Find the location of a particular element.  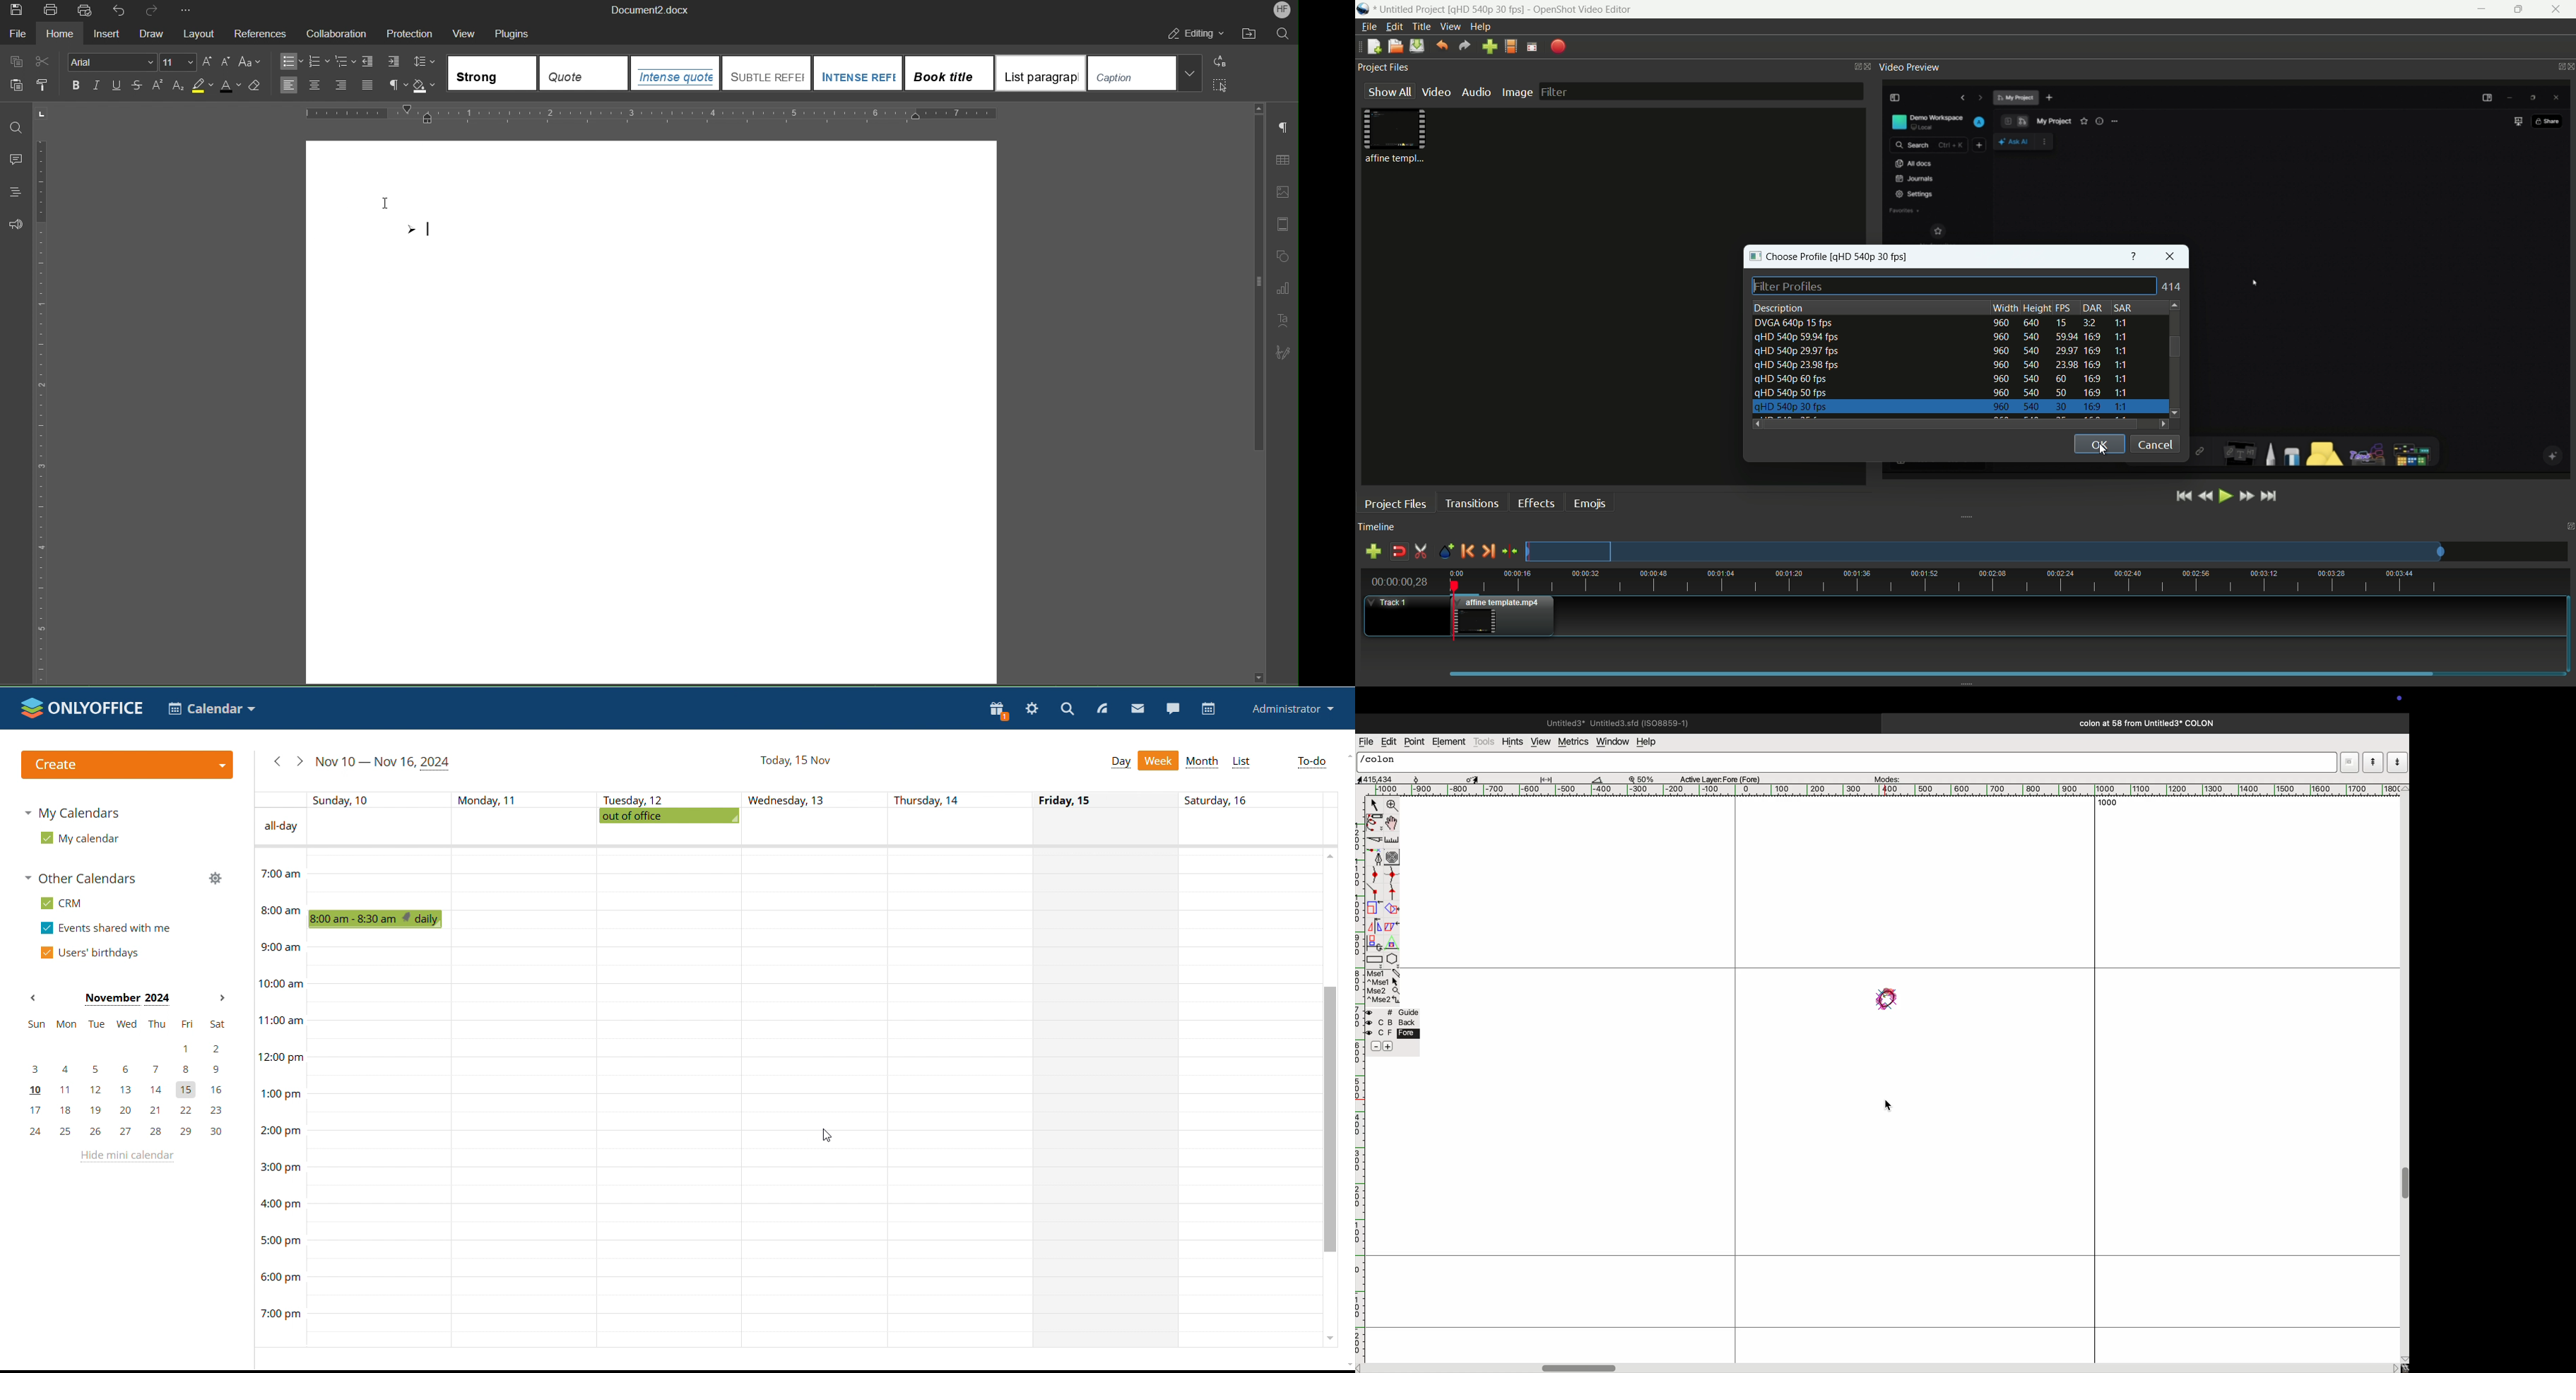

present is located at coordinates (999, 711).